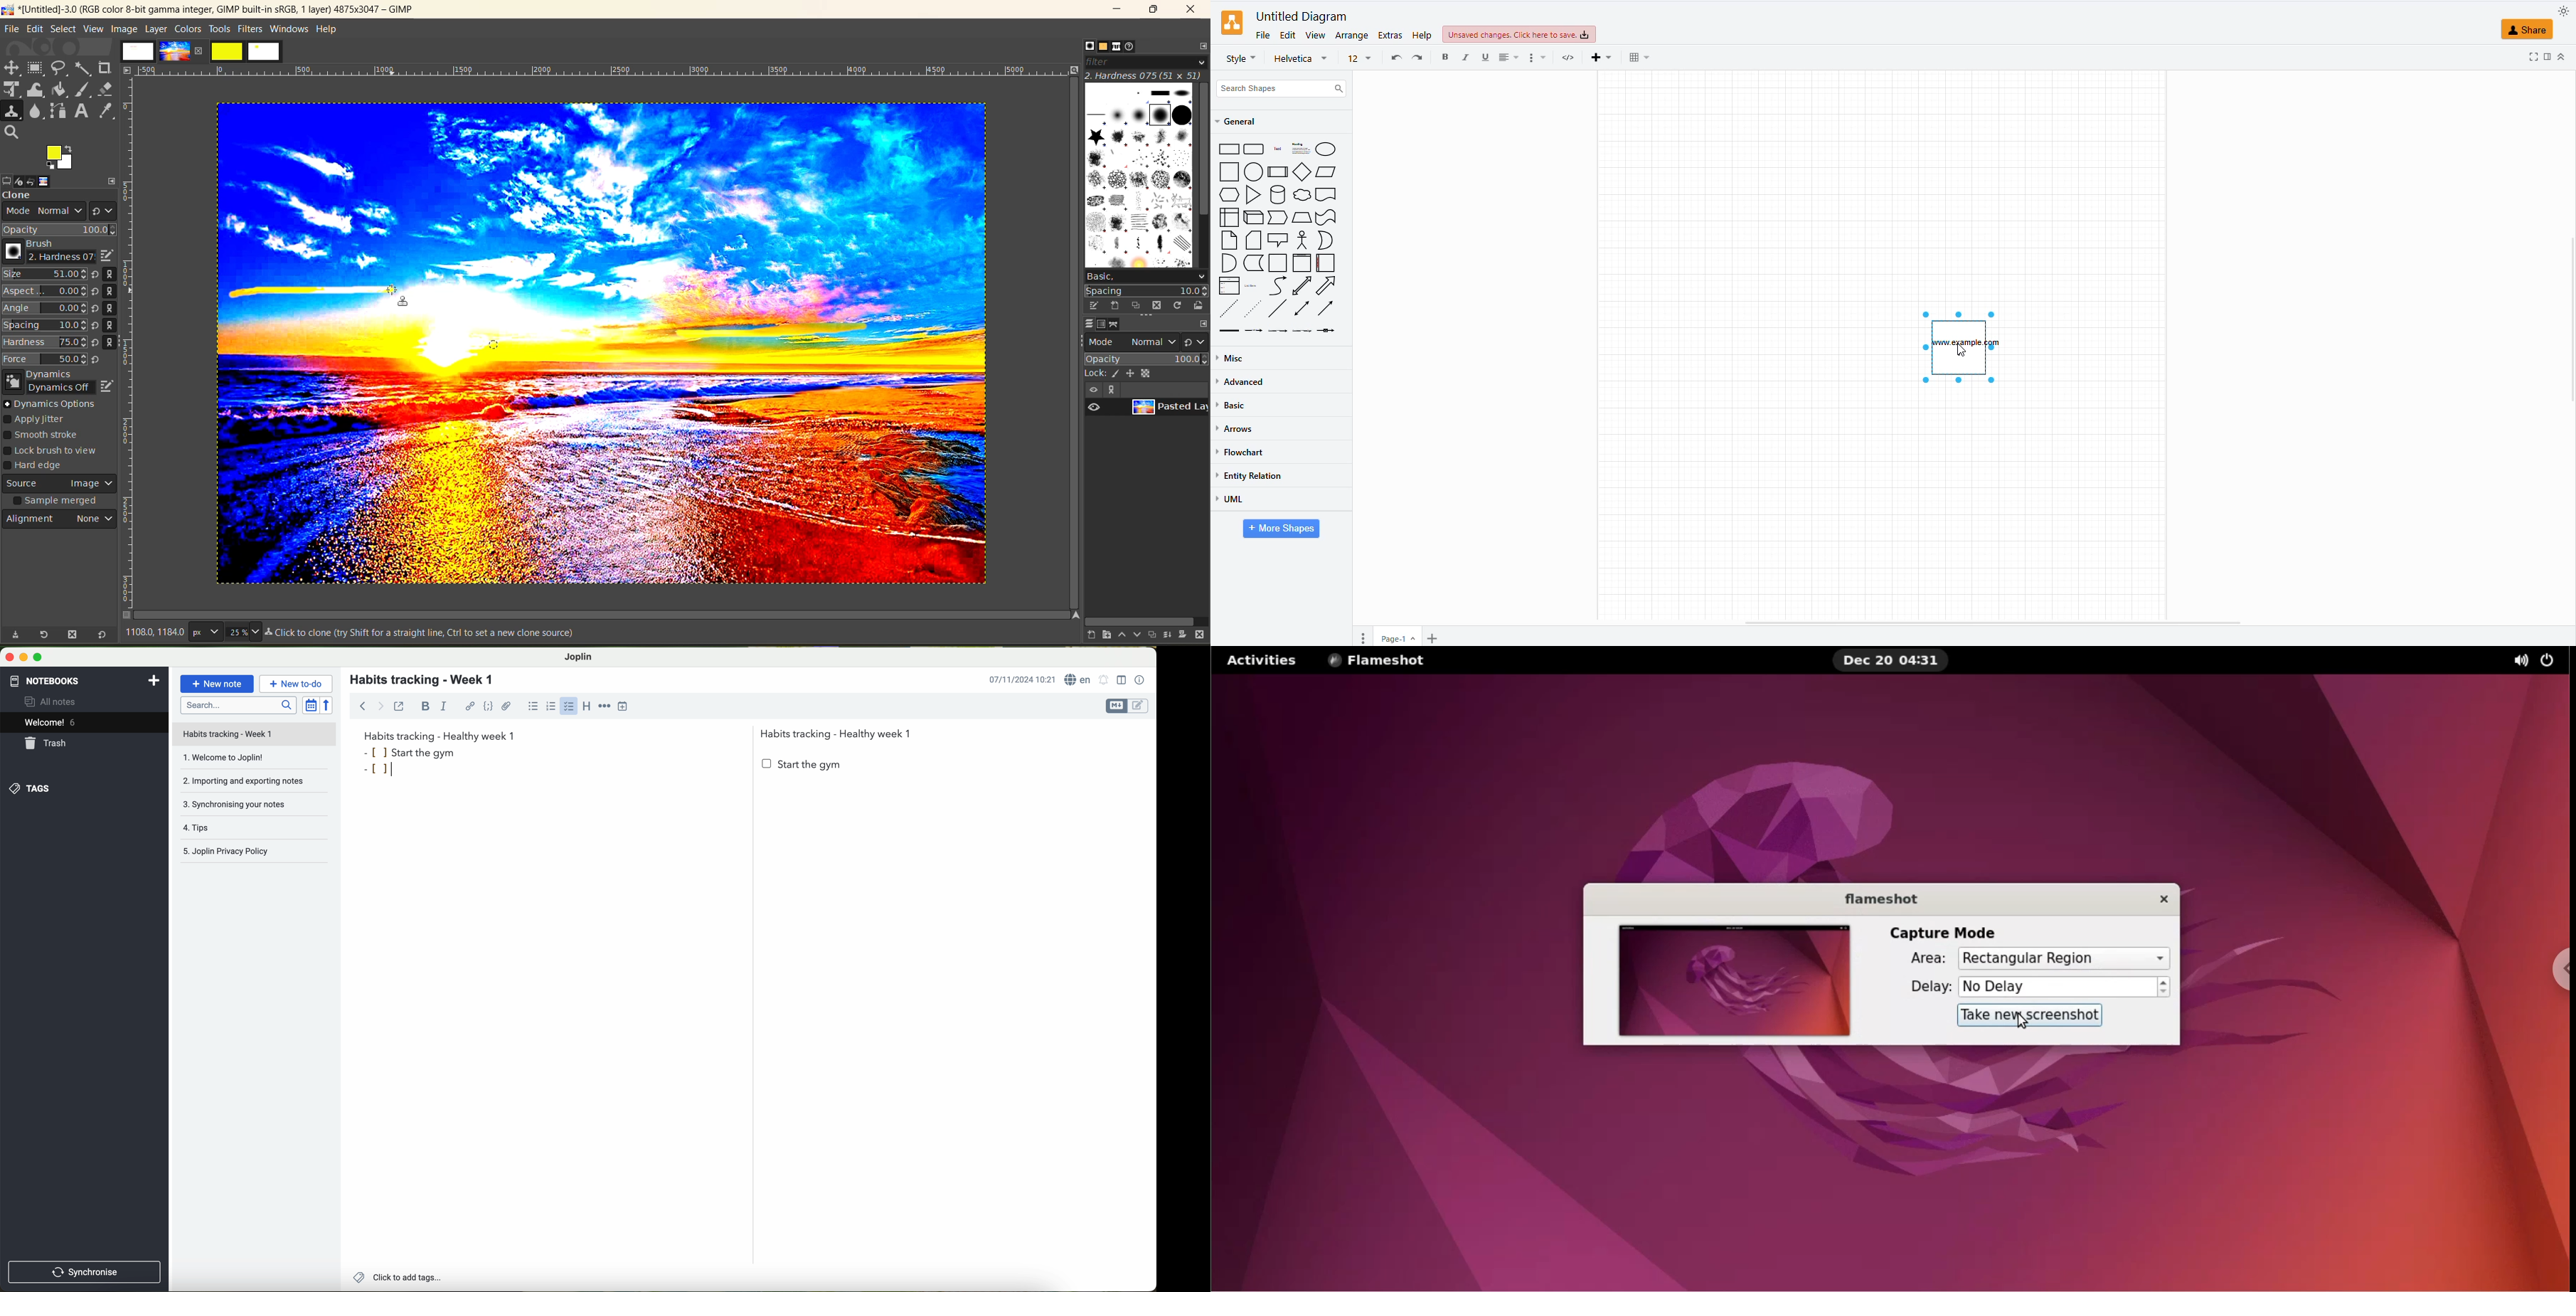 The height and width of the screenshot is (1316, 2576). I want to click on ellipse, so click(1325, 149).